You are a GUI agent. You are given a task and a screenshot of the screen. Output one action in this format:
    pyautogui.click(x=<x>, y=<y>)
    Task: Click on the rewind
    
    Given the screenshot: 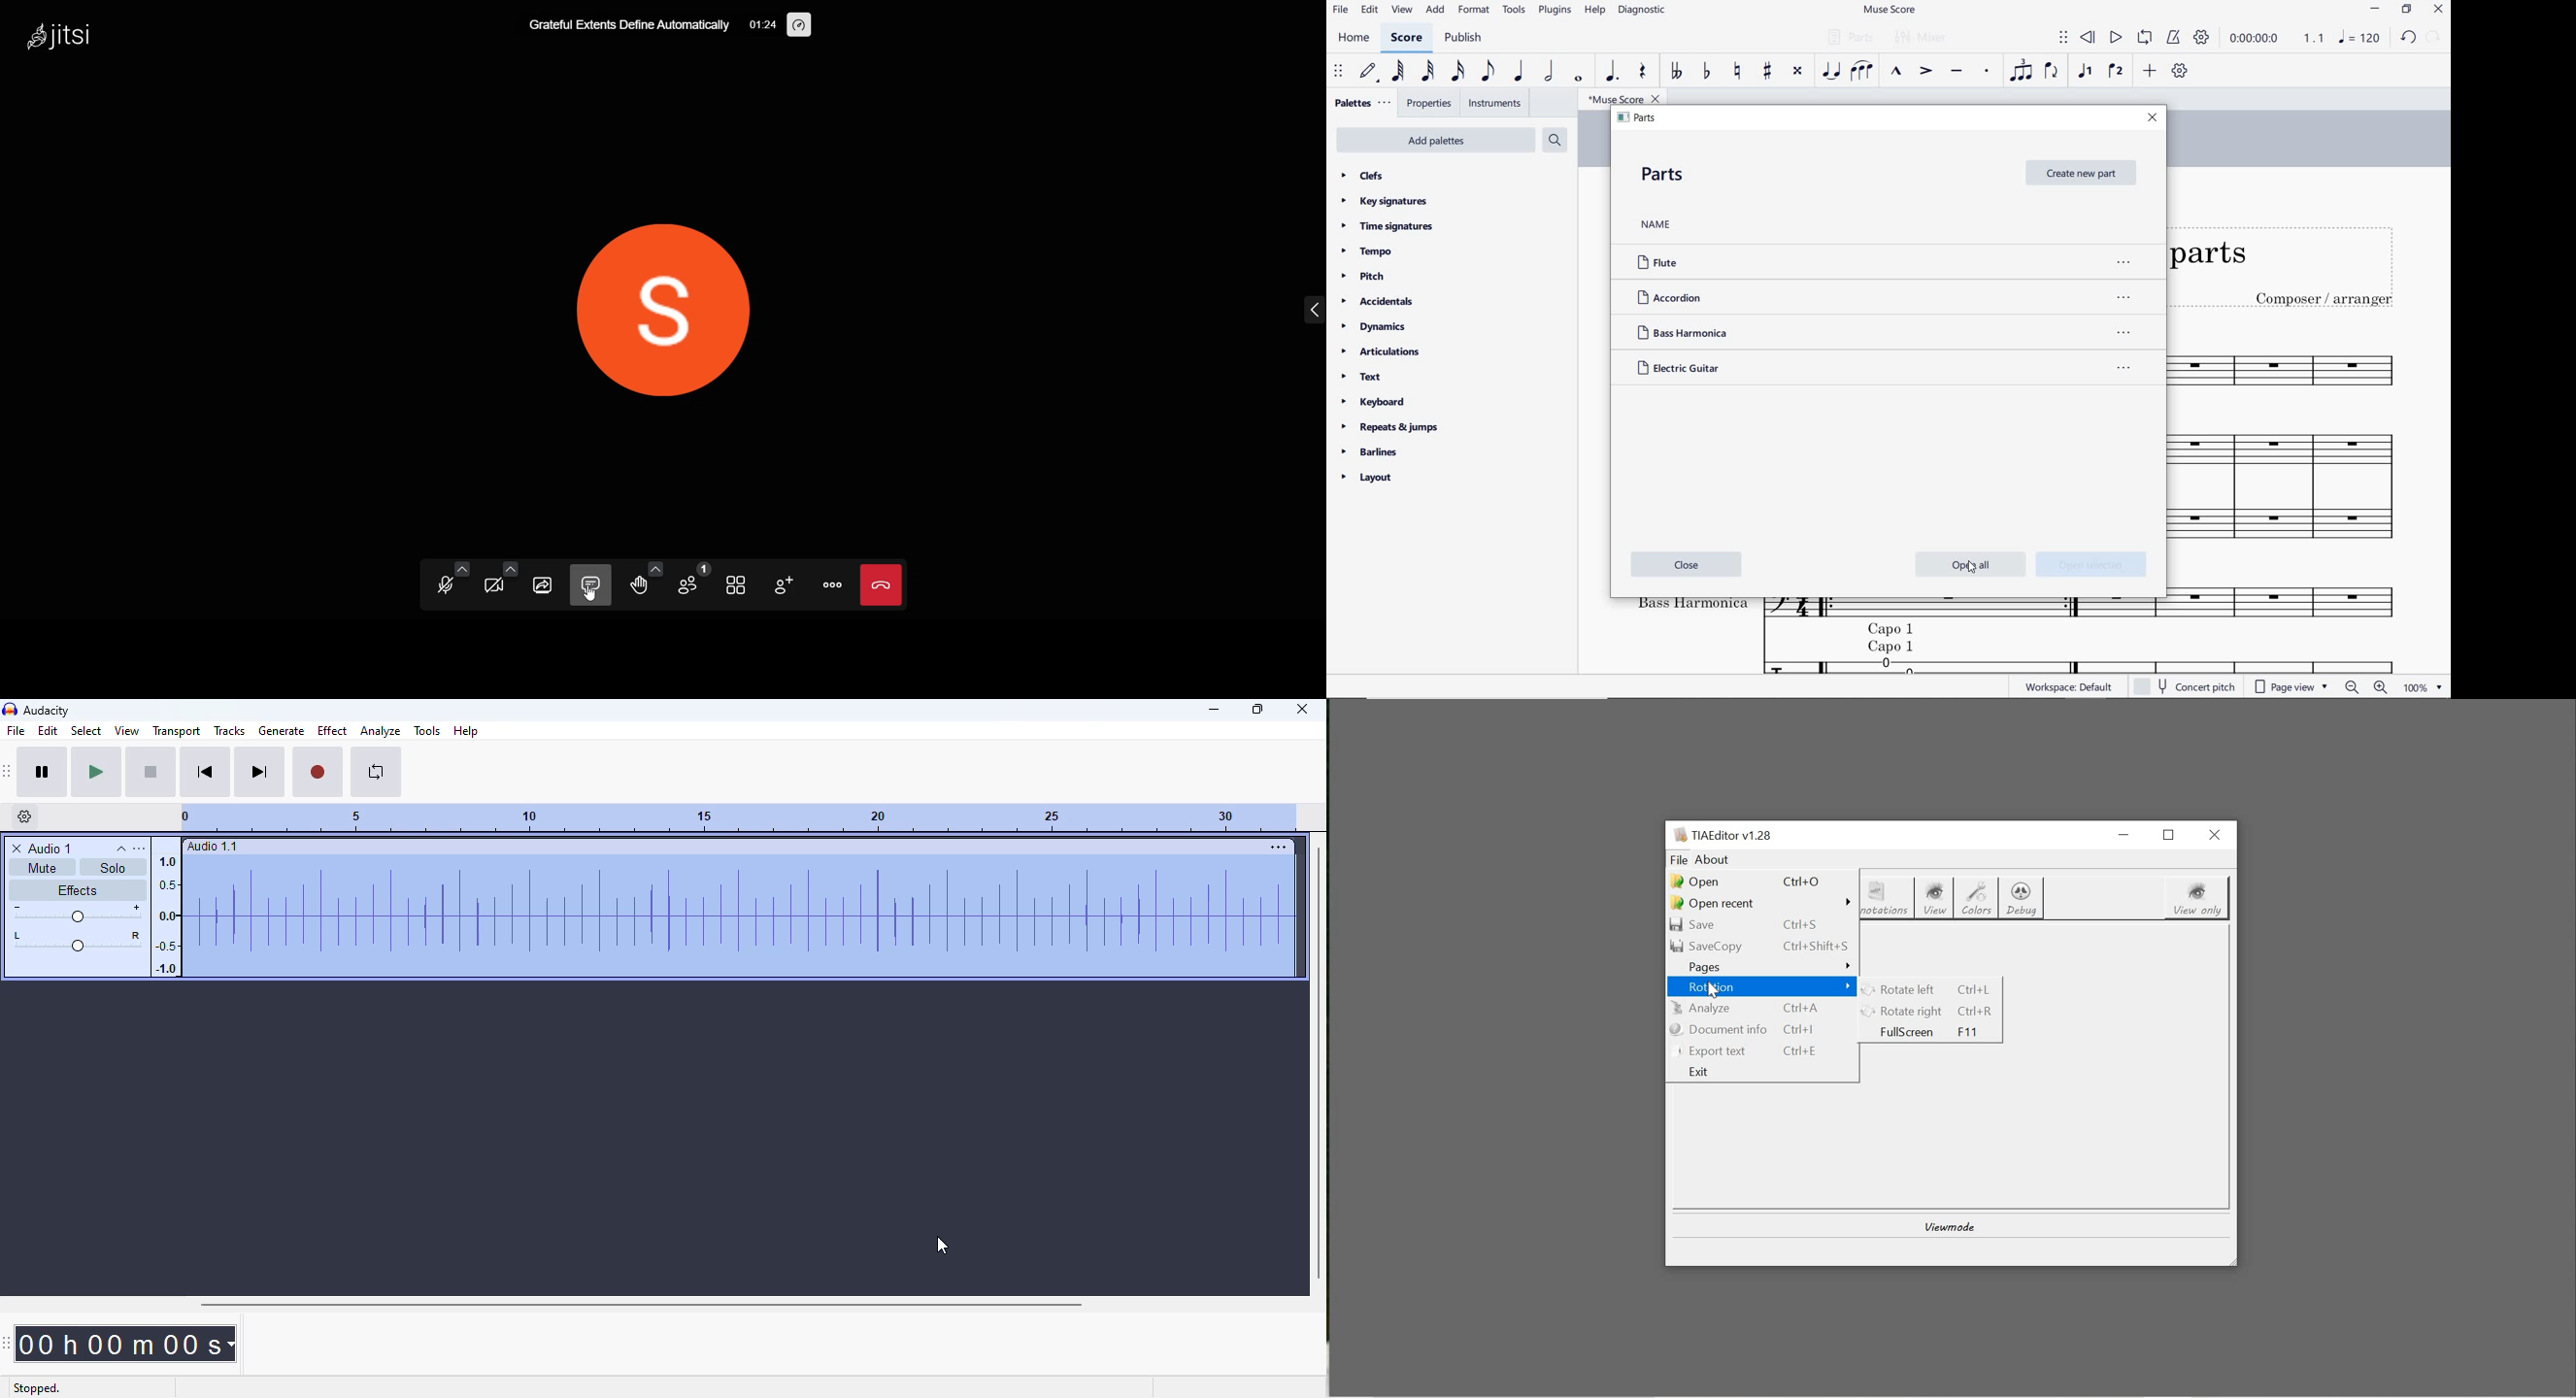 What is the action you would take?
    pyautogui.click(x=2088, y=38)
    